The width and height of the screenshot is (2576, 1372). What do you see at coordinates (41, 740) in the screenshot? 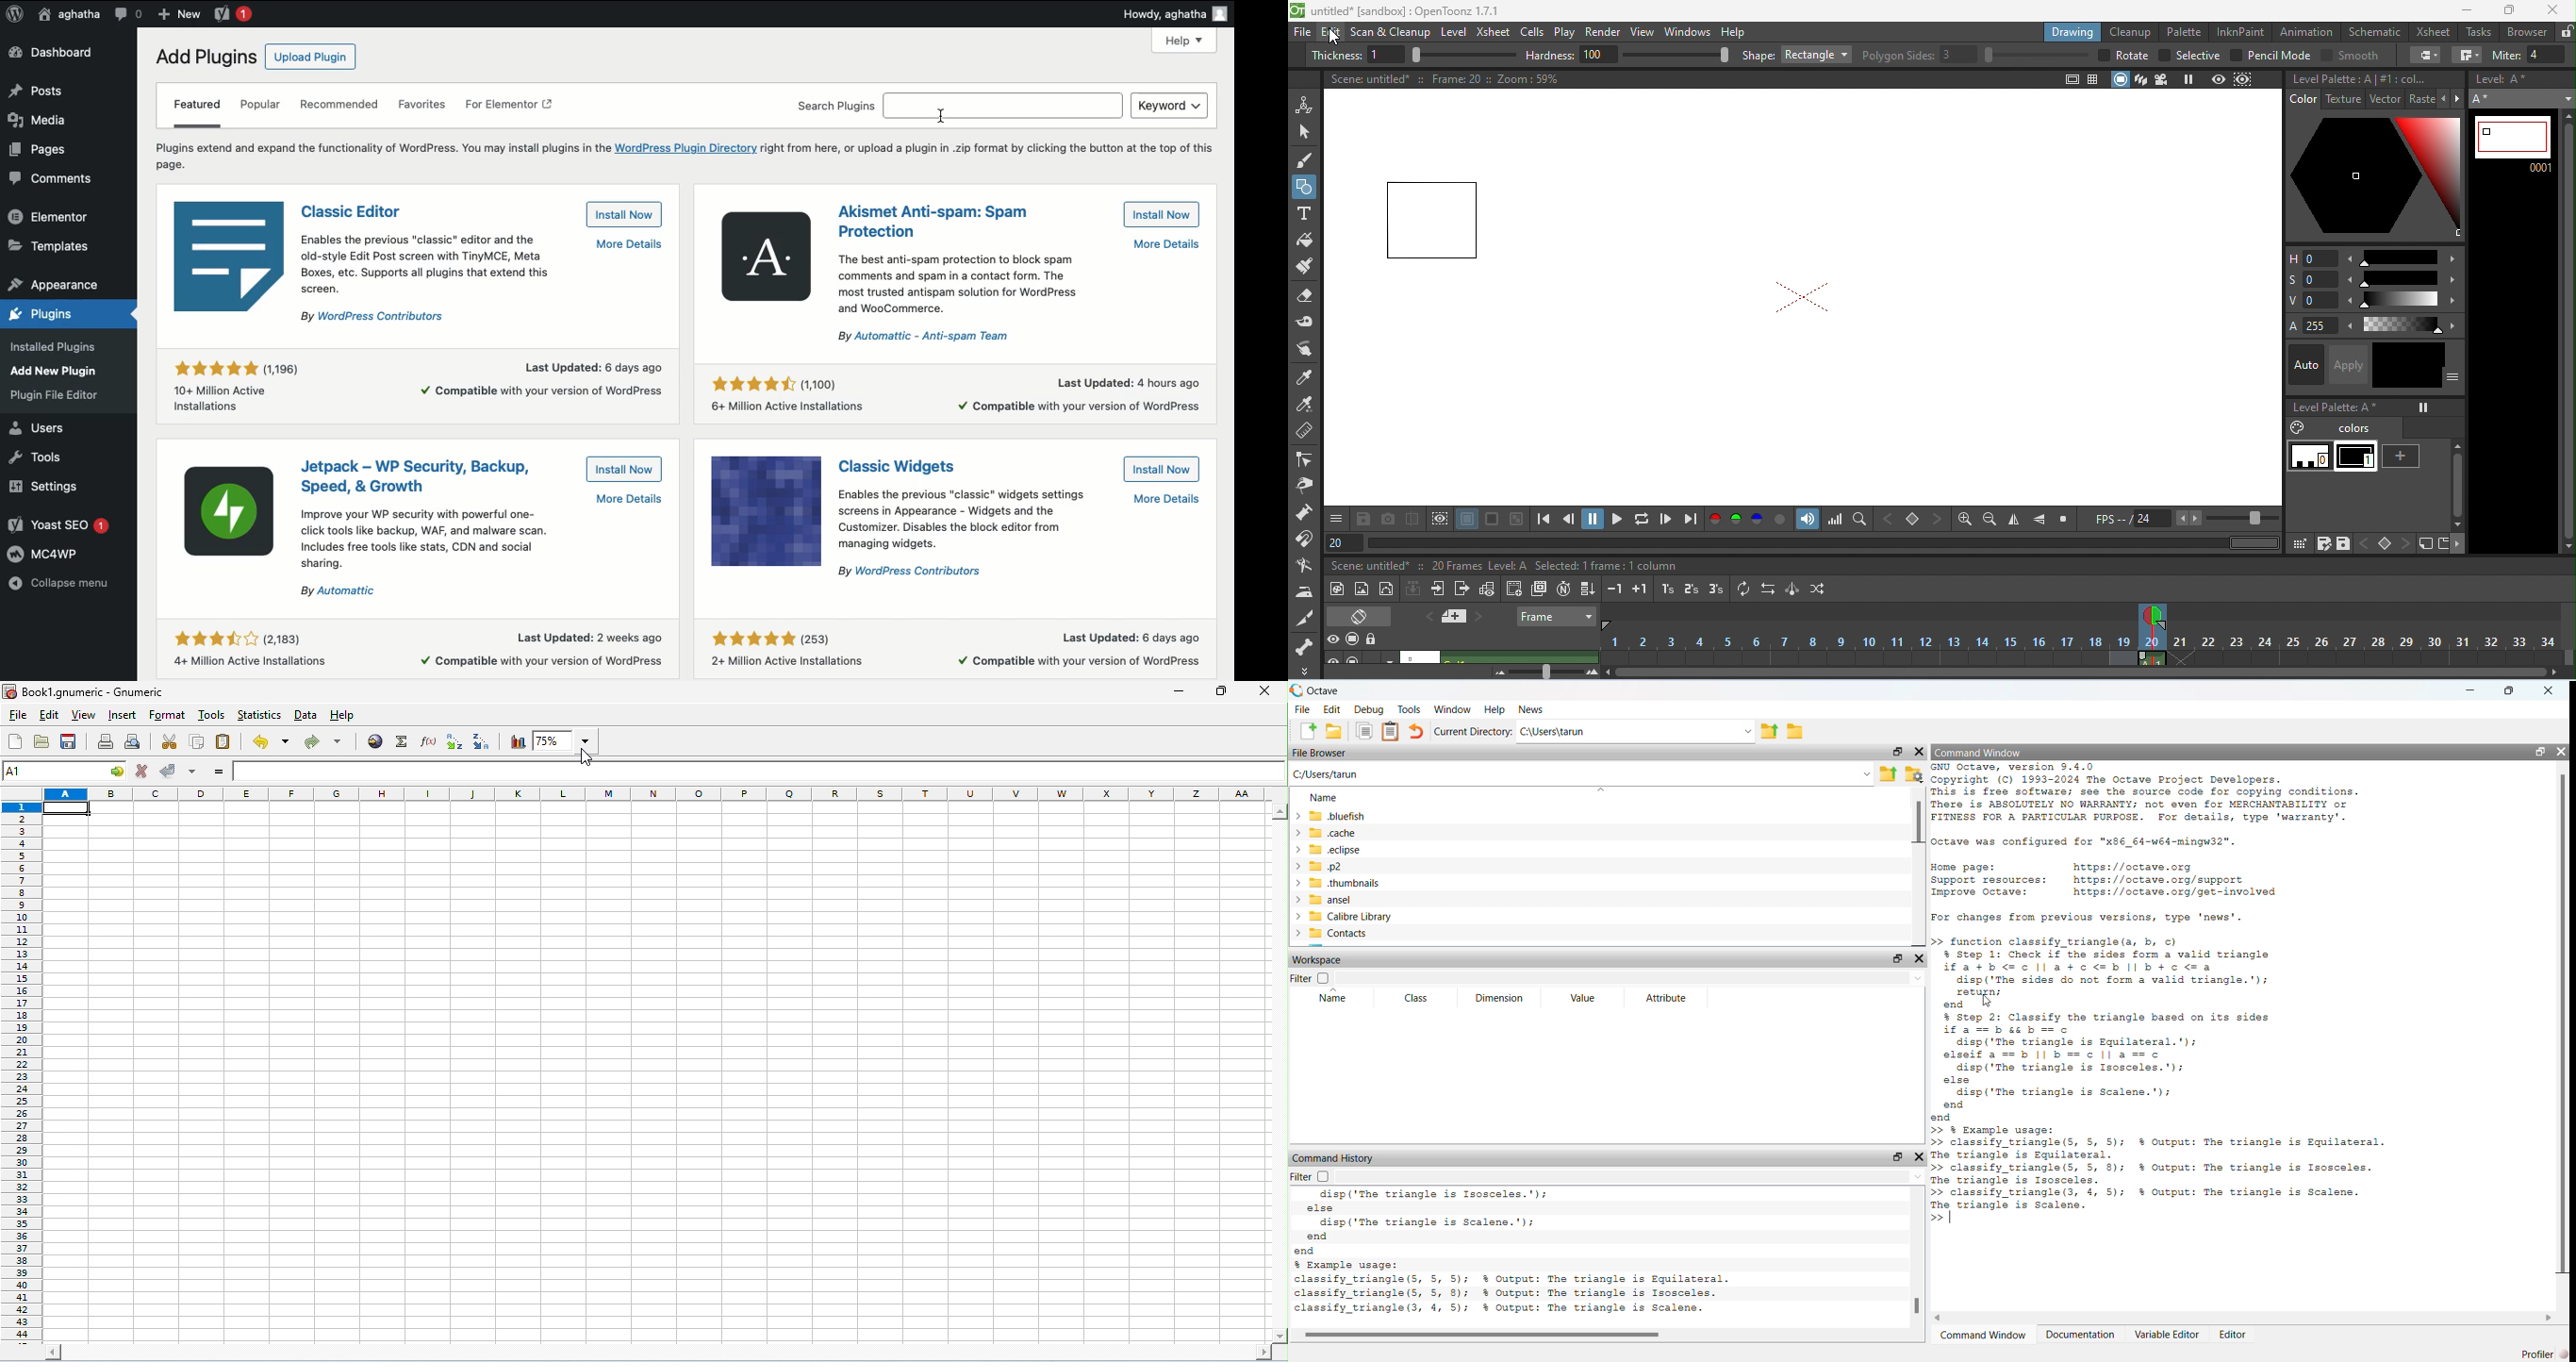
I see `open` at bounding box center [41, 740].